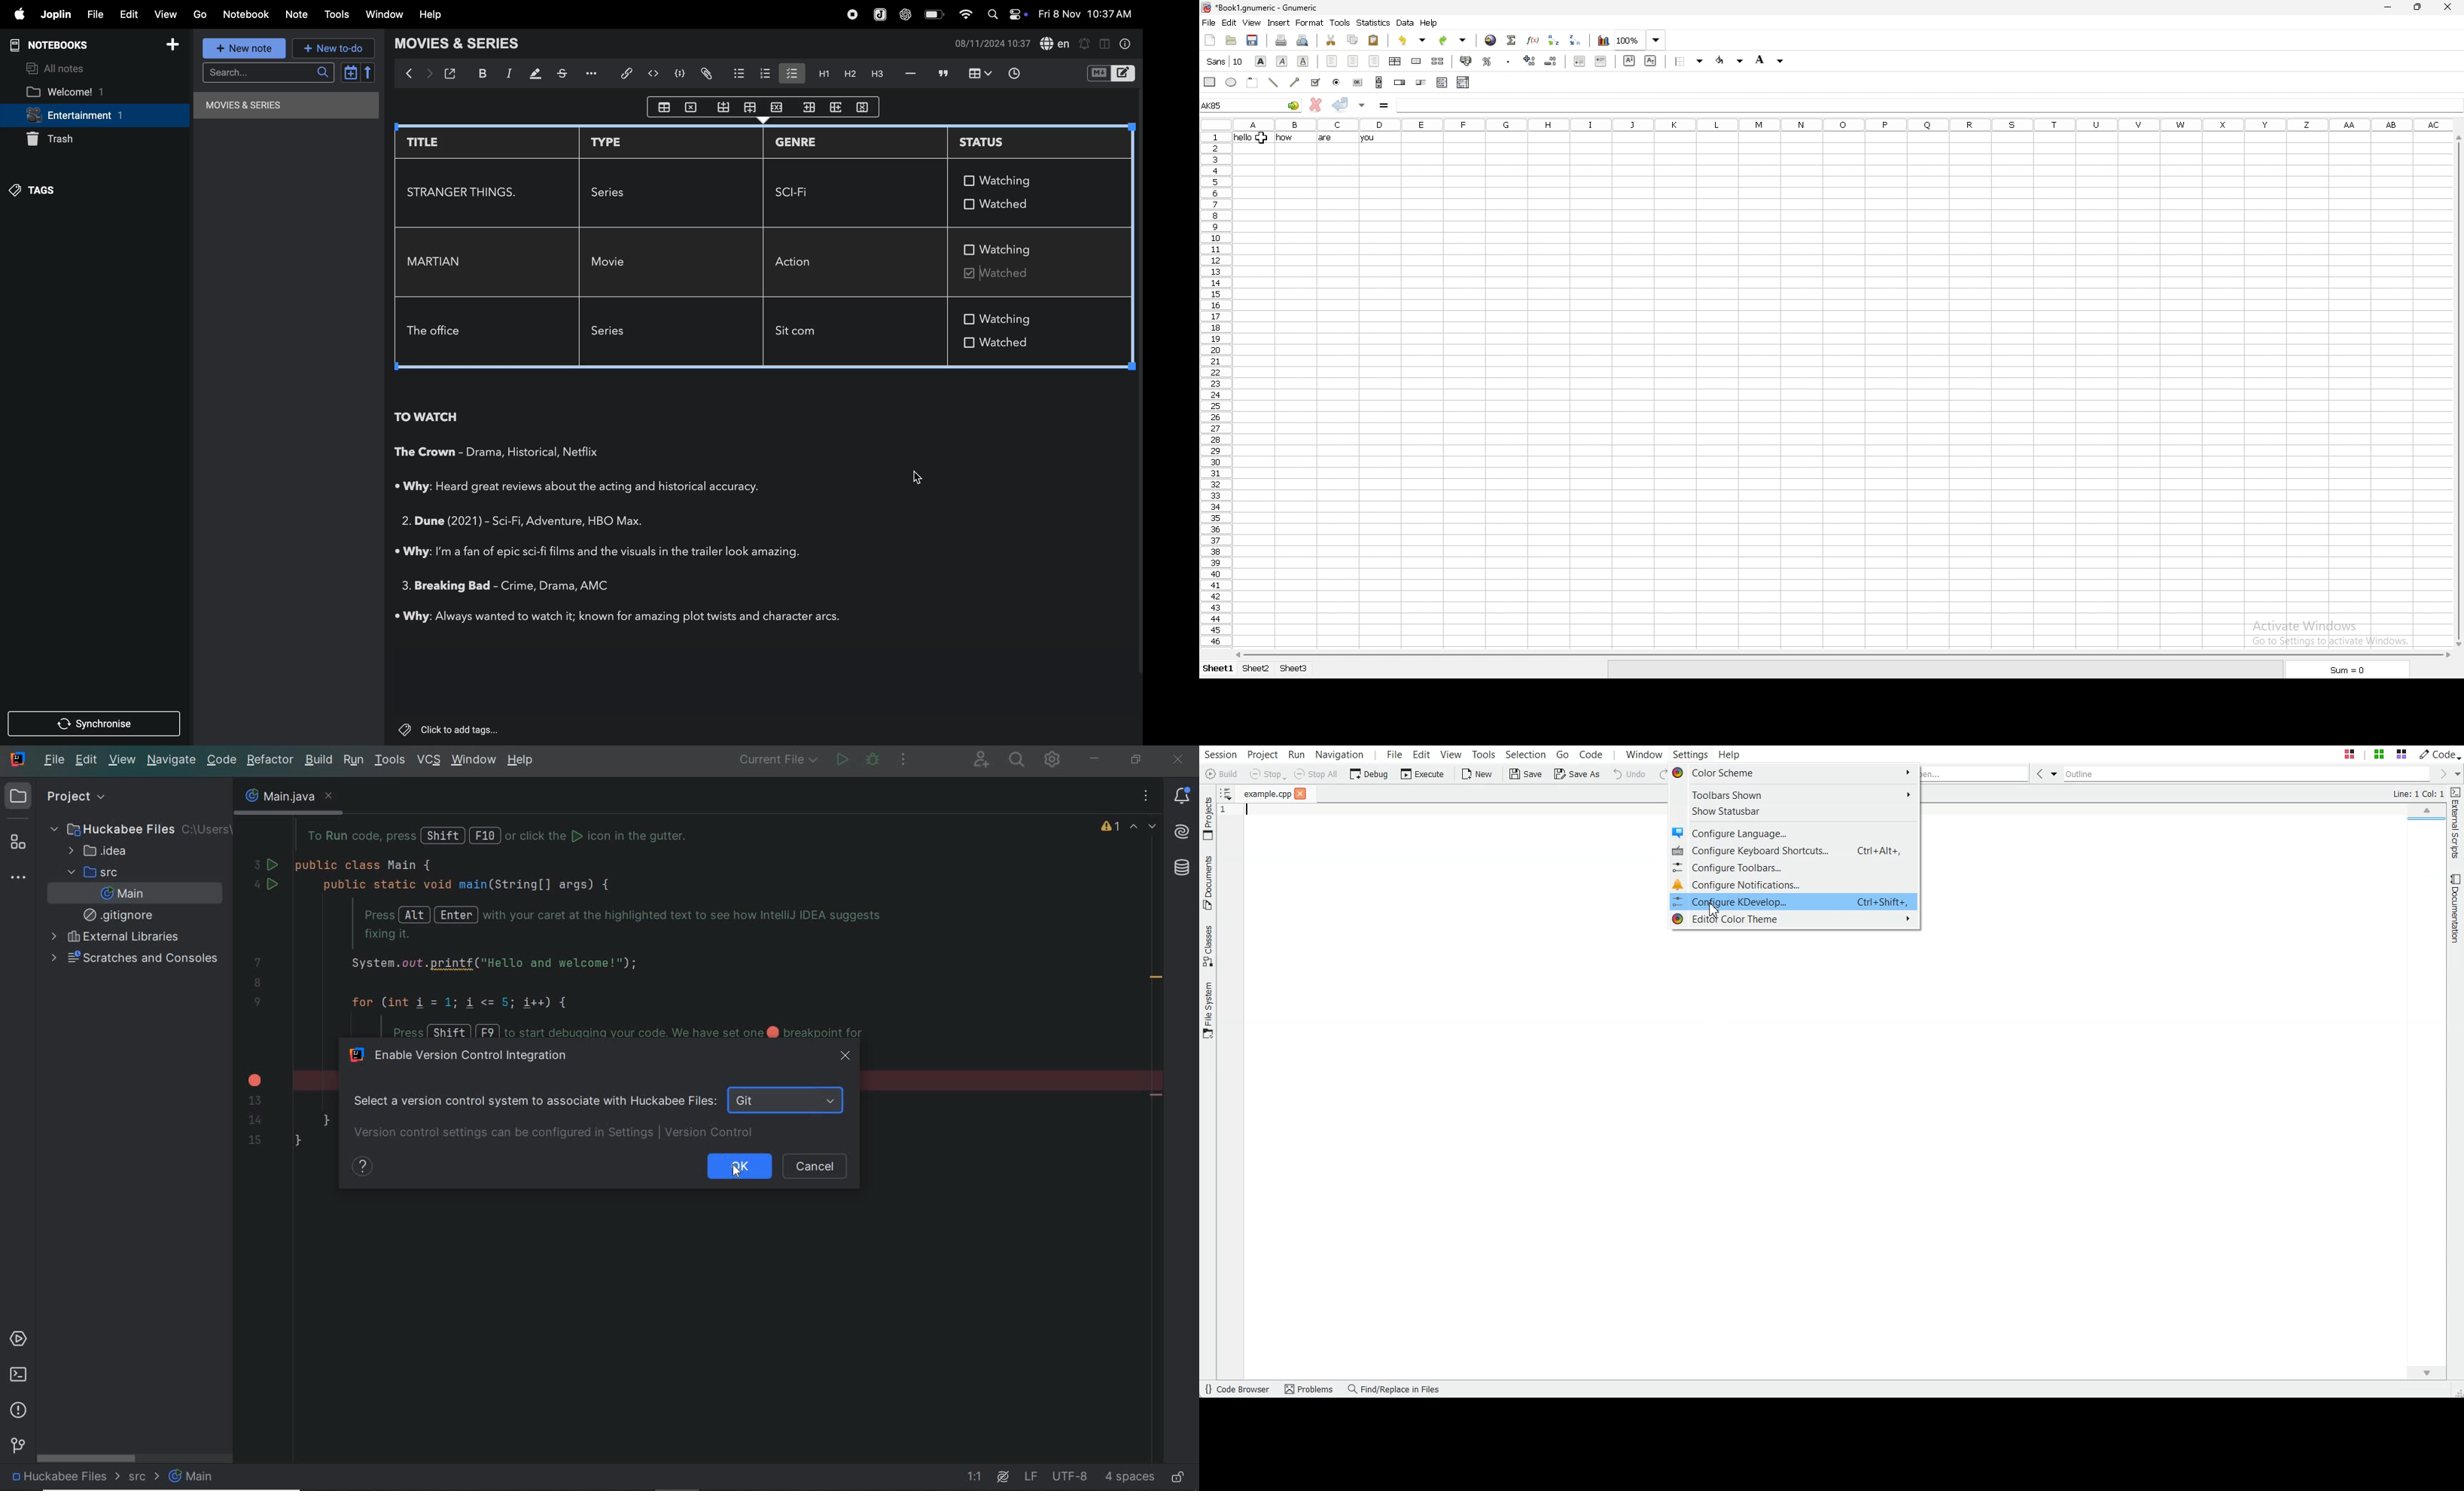  What do you see at coordinates (1084, 14) in the screenshot?
I see `time and date` at bounding box center [1084, 14].